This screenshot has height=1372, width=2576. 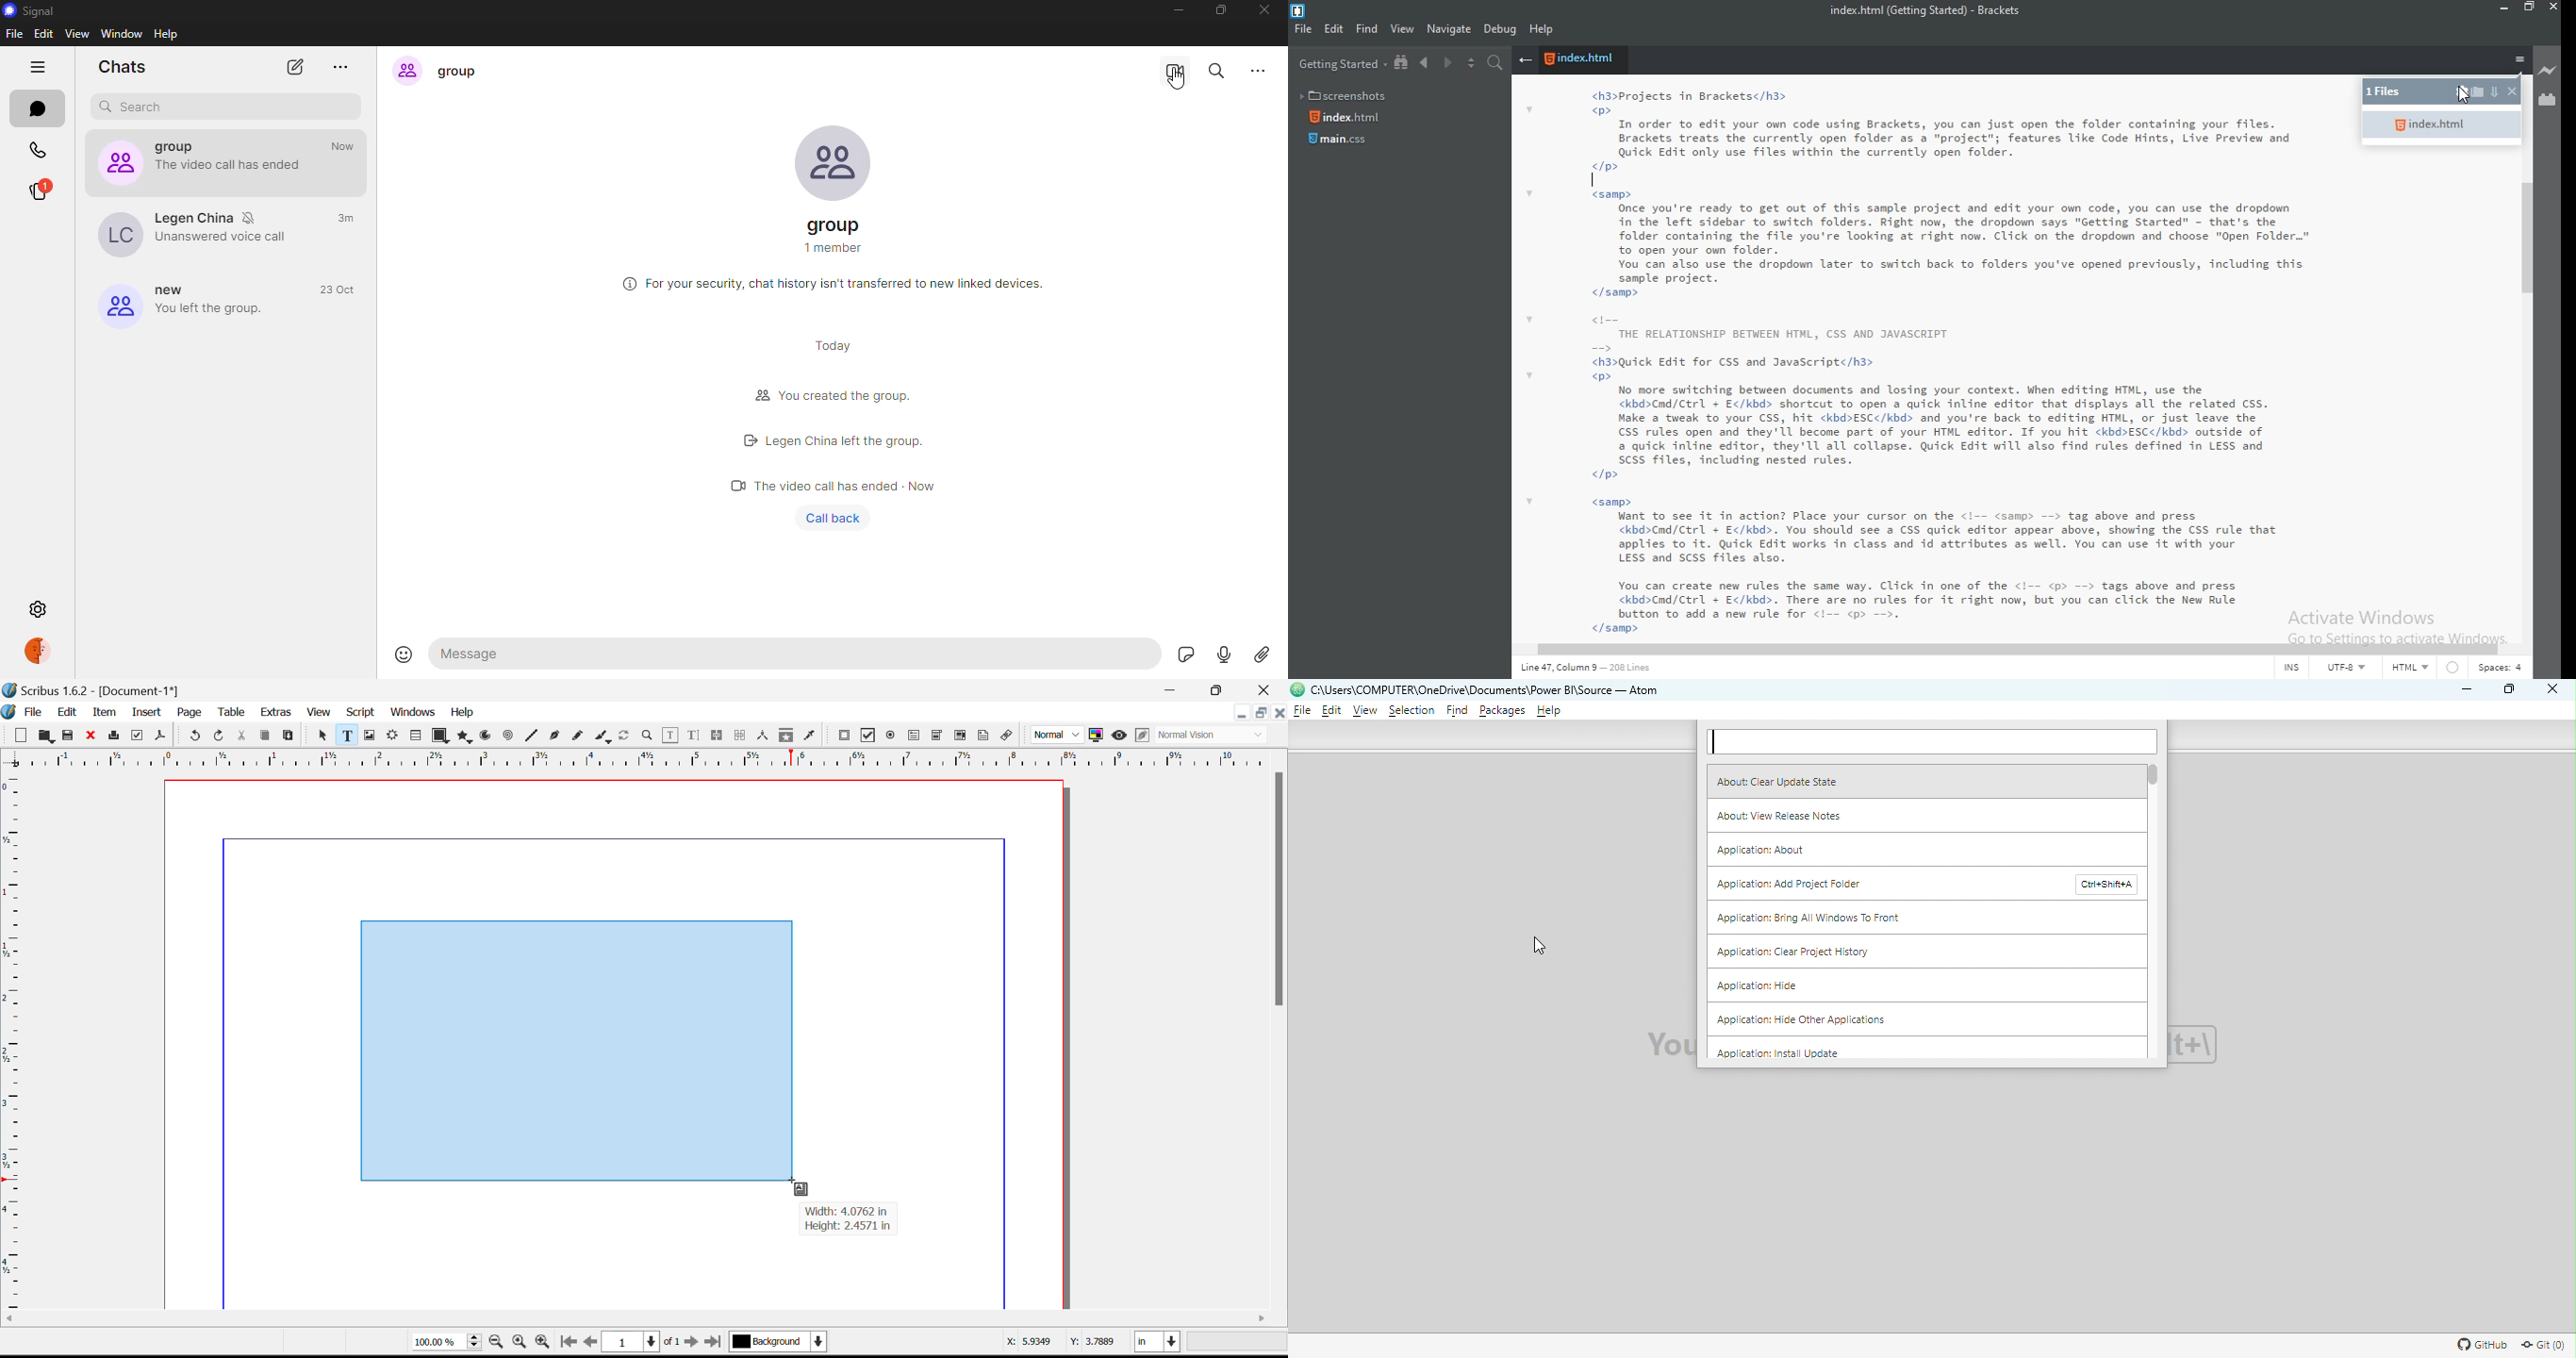 I want to click on Zoom 100%, so click(x=447, y=1343).